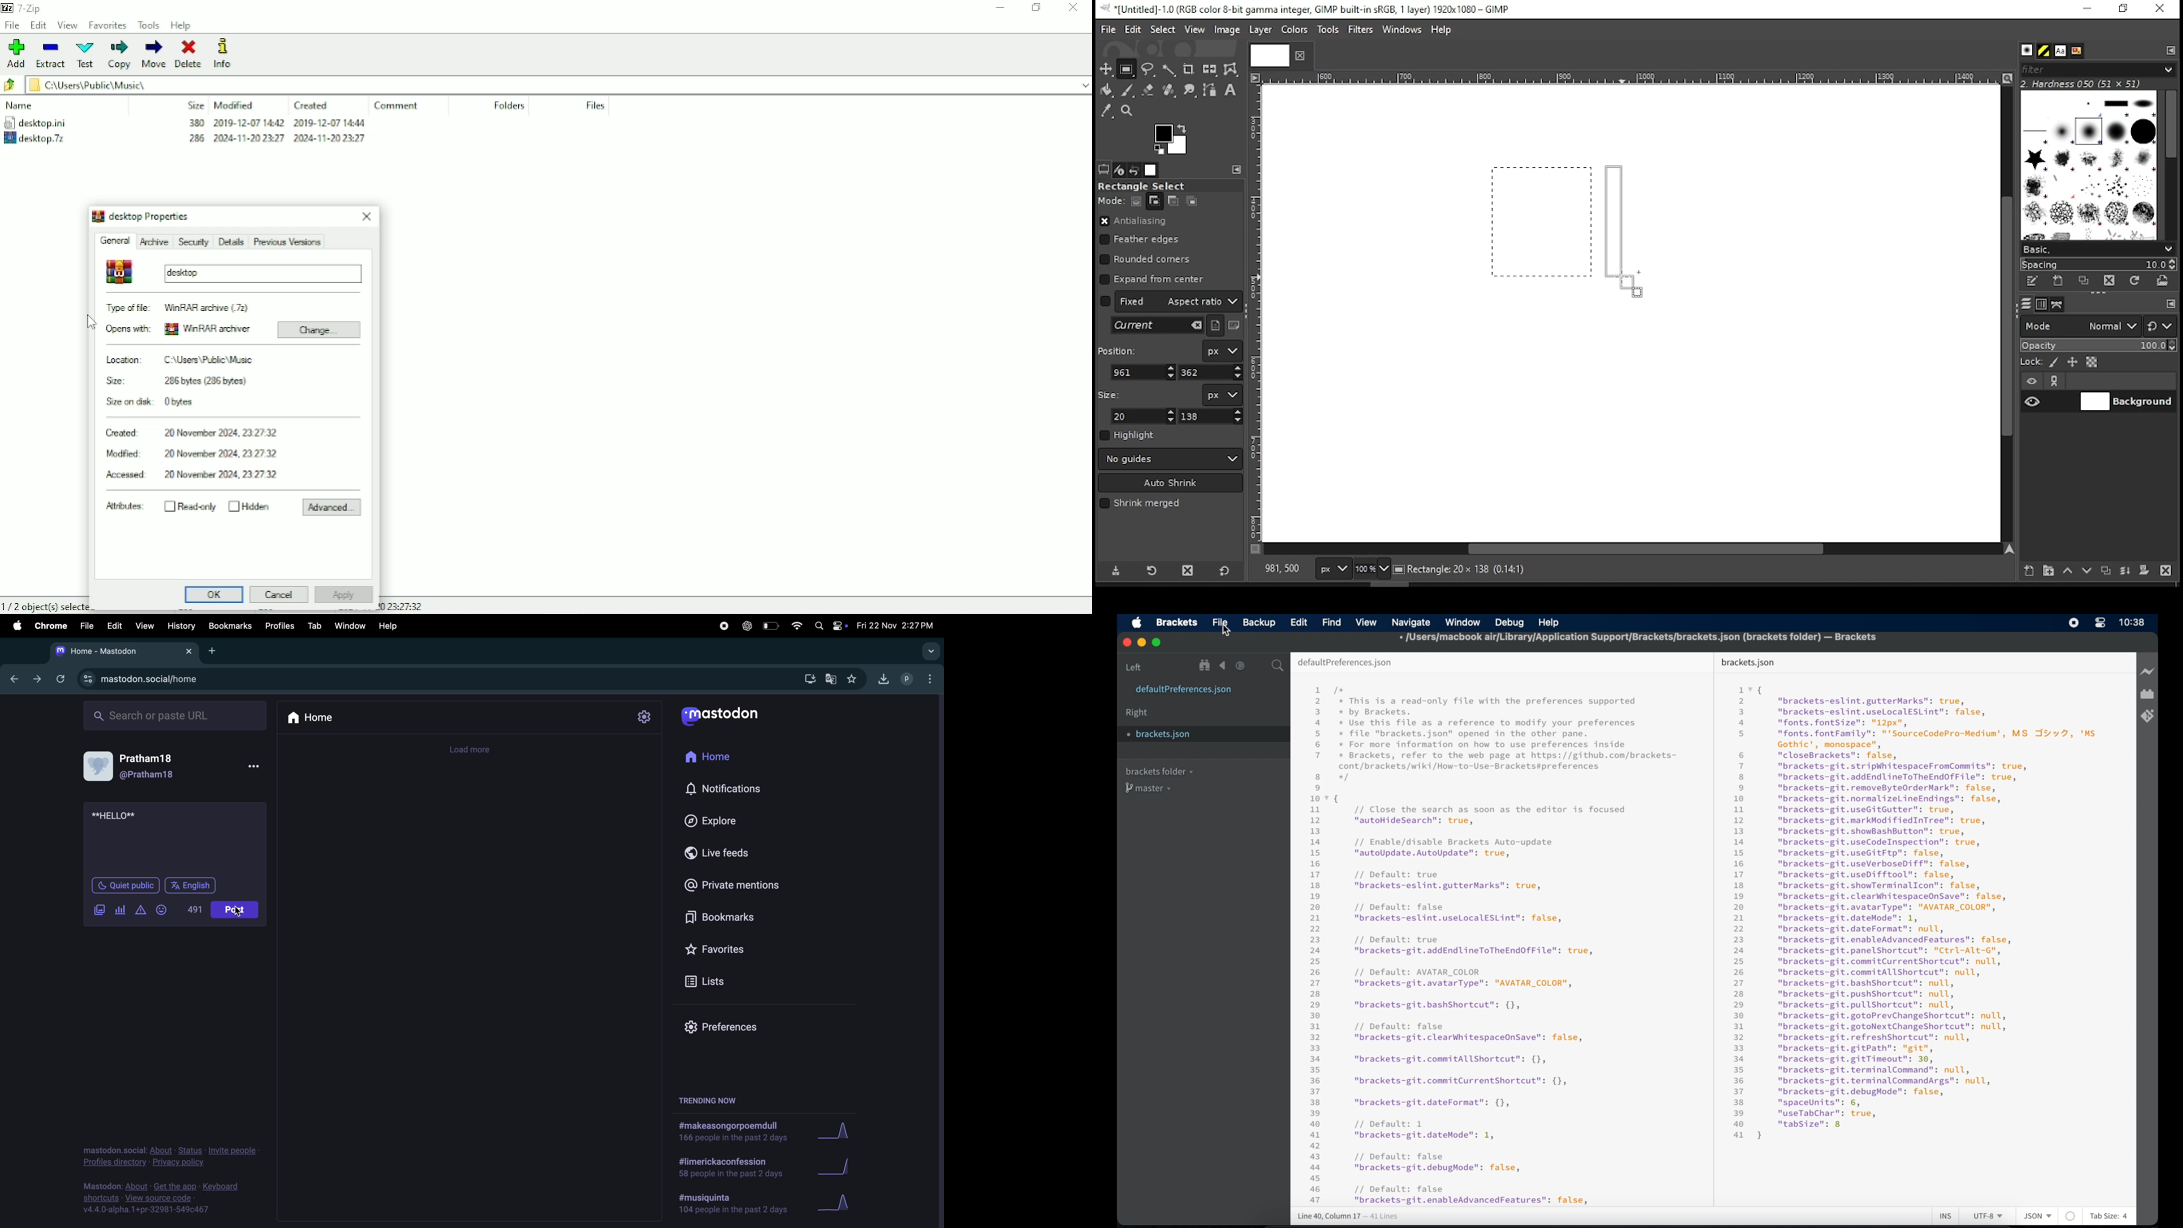 This screenshot has width=2184, height=1232. Describe the element at coordinates (1143, 643) in the screenshot. I see `minimize` at that location.